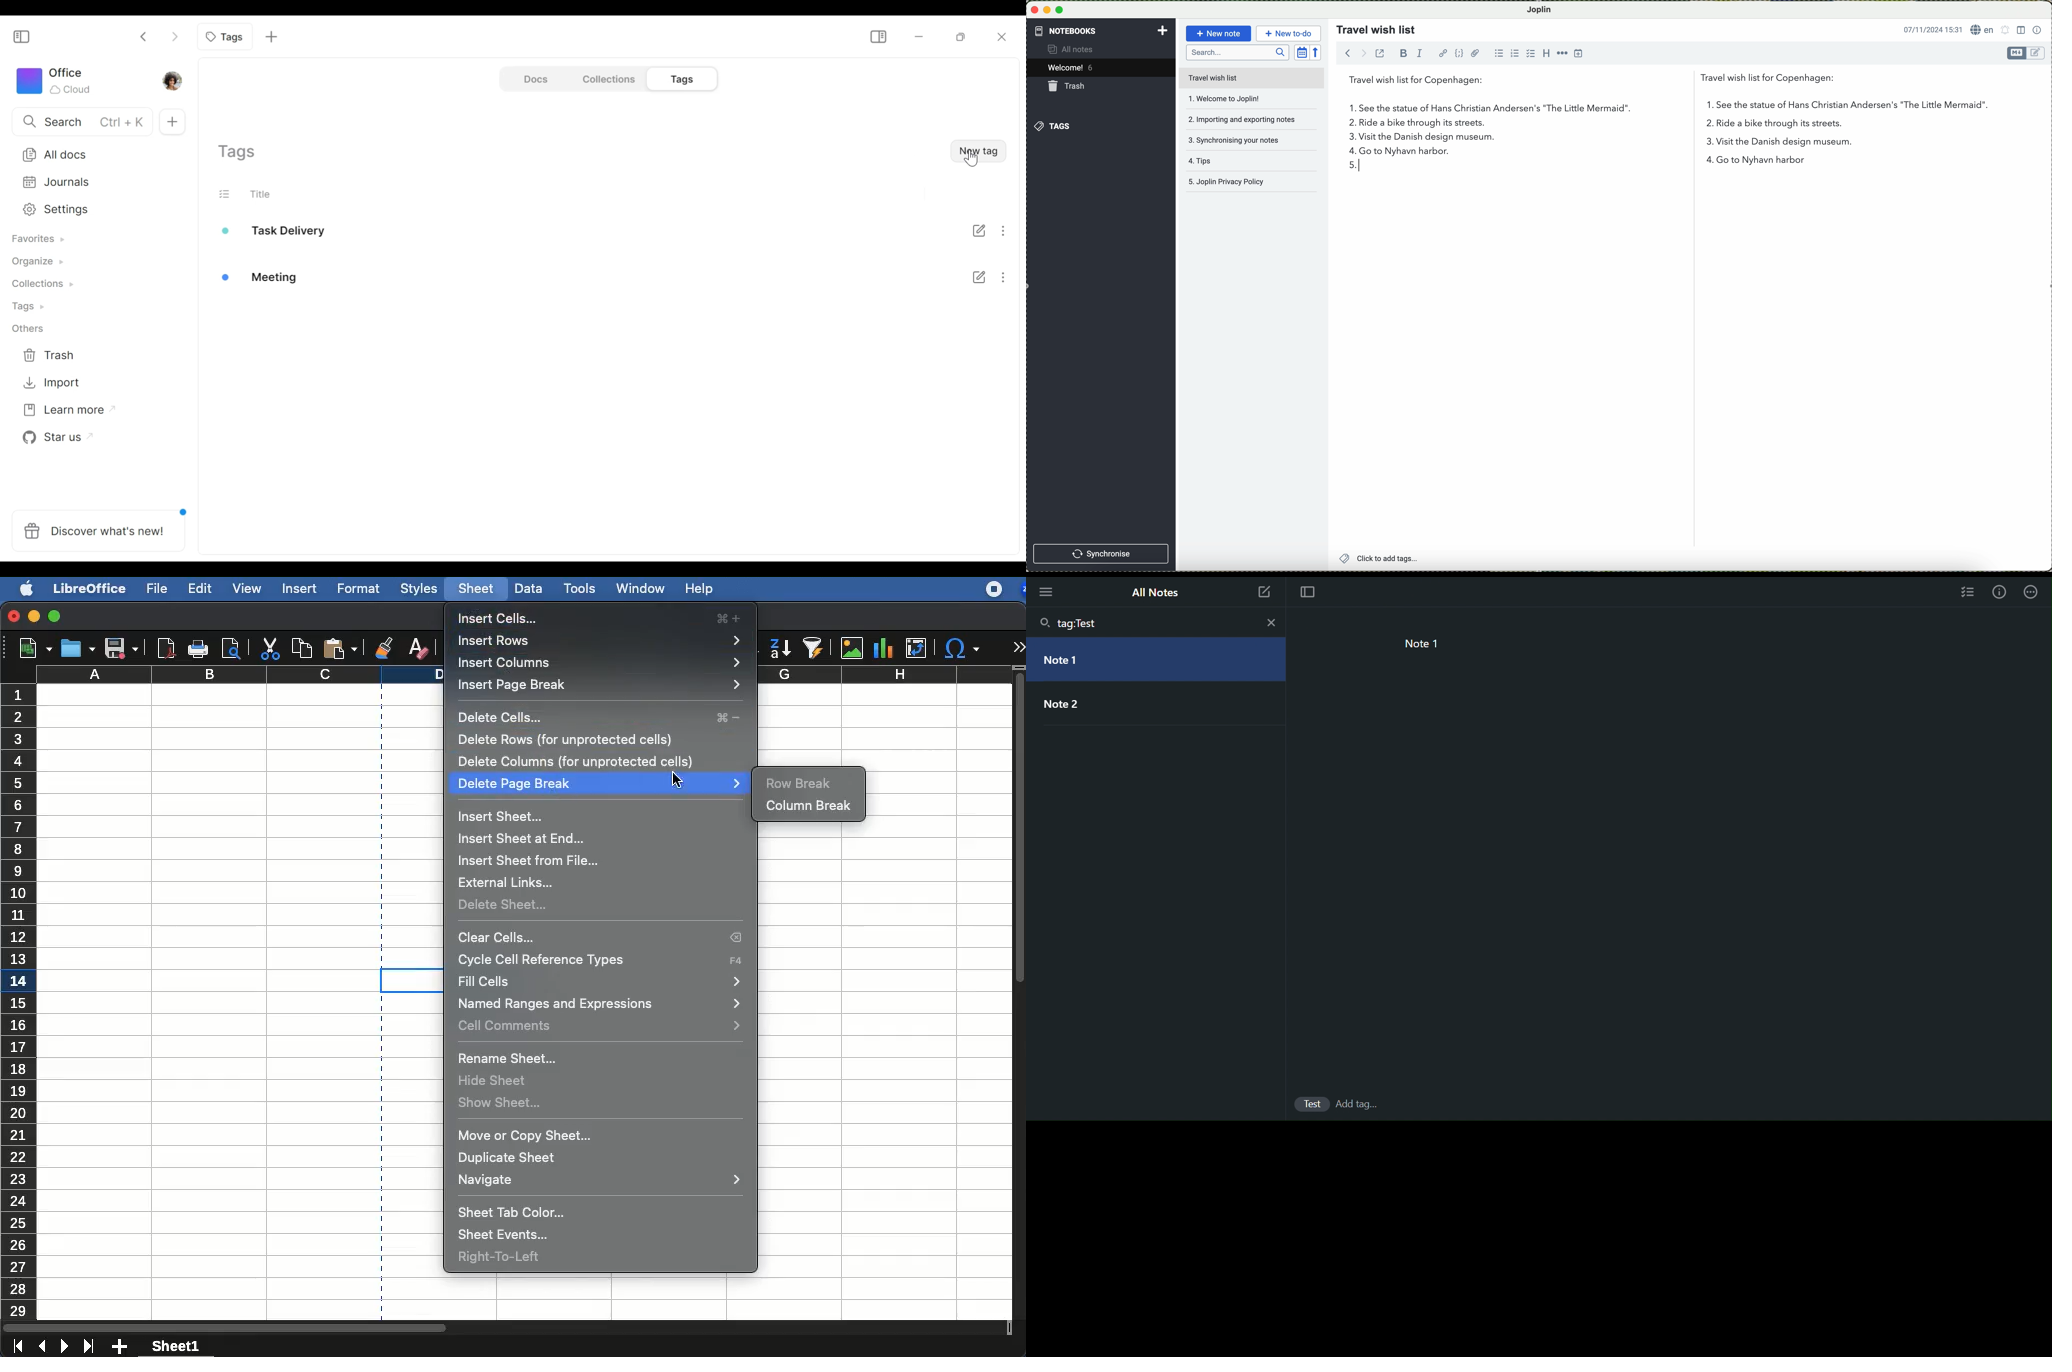 The width and height of the screenshot is (2072, 1372). Describe the element at coordinates (38, 287) in the screenshot. I see `Collections` at that location.